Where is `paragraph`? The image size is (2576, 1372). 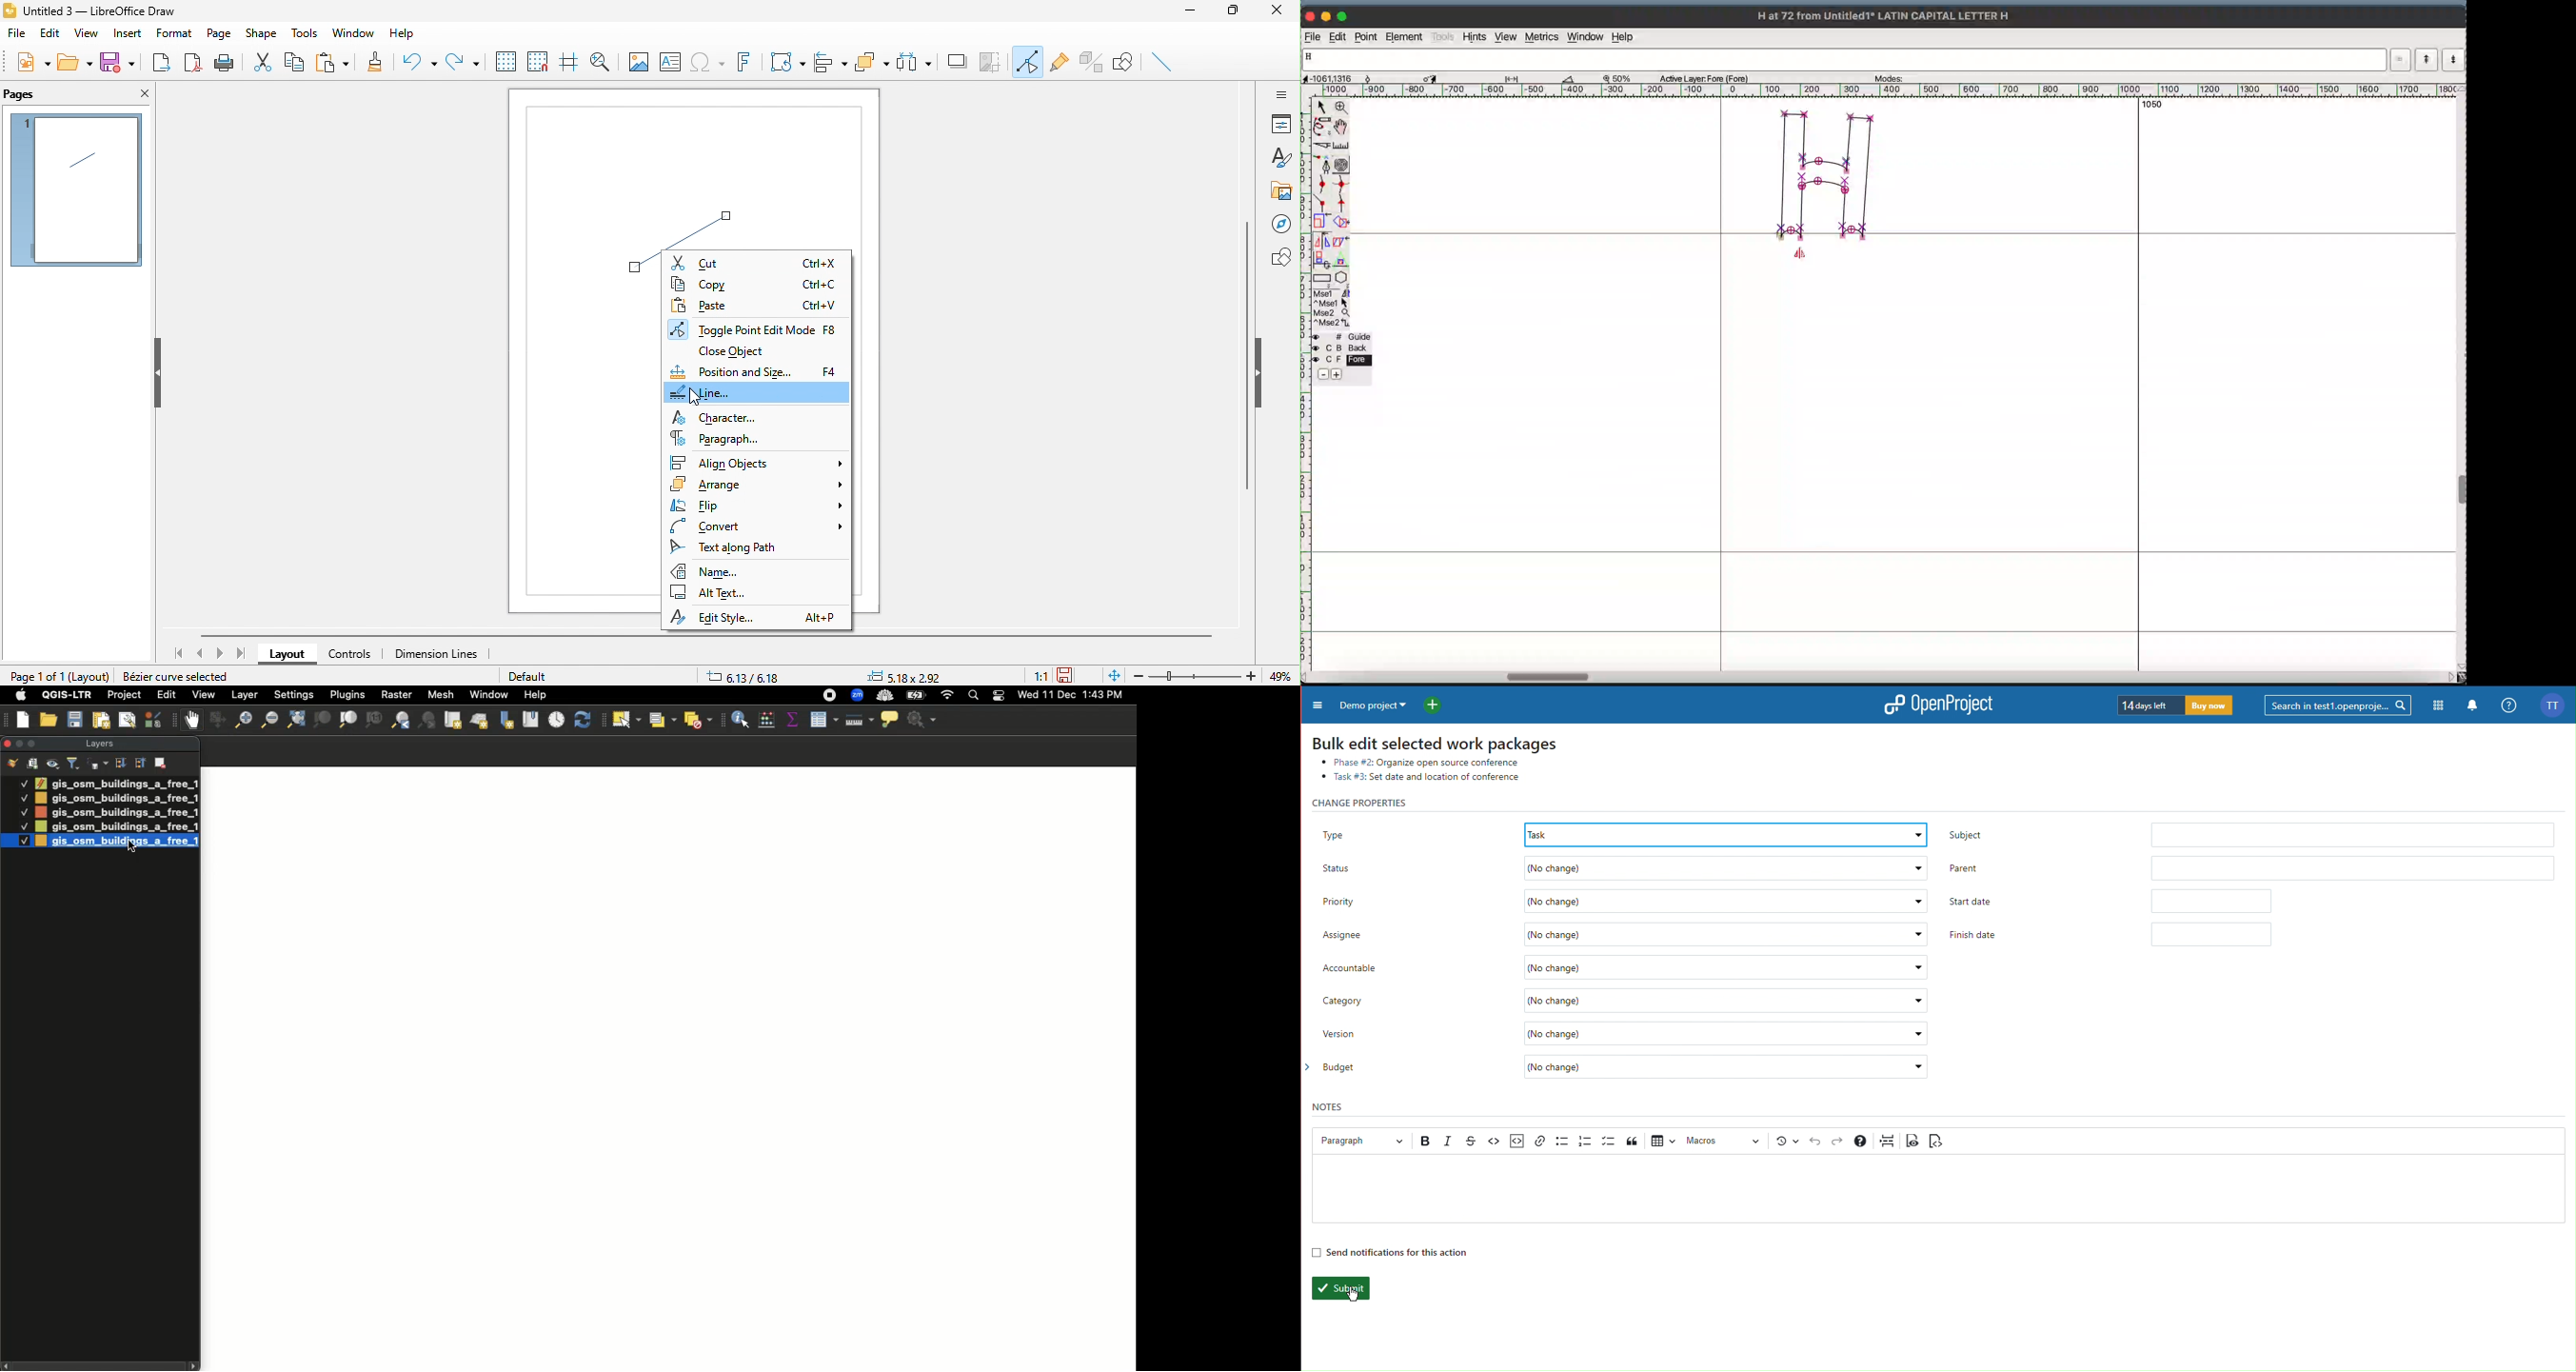 paragraph is located at coordinates (720, 439).